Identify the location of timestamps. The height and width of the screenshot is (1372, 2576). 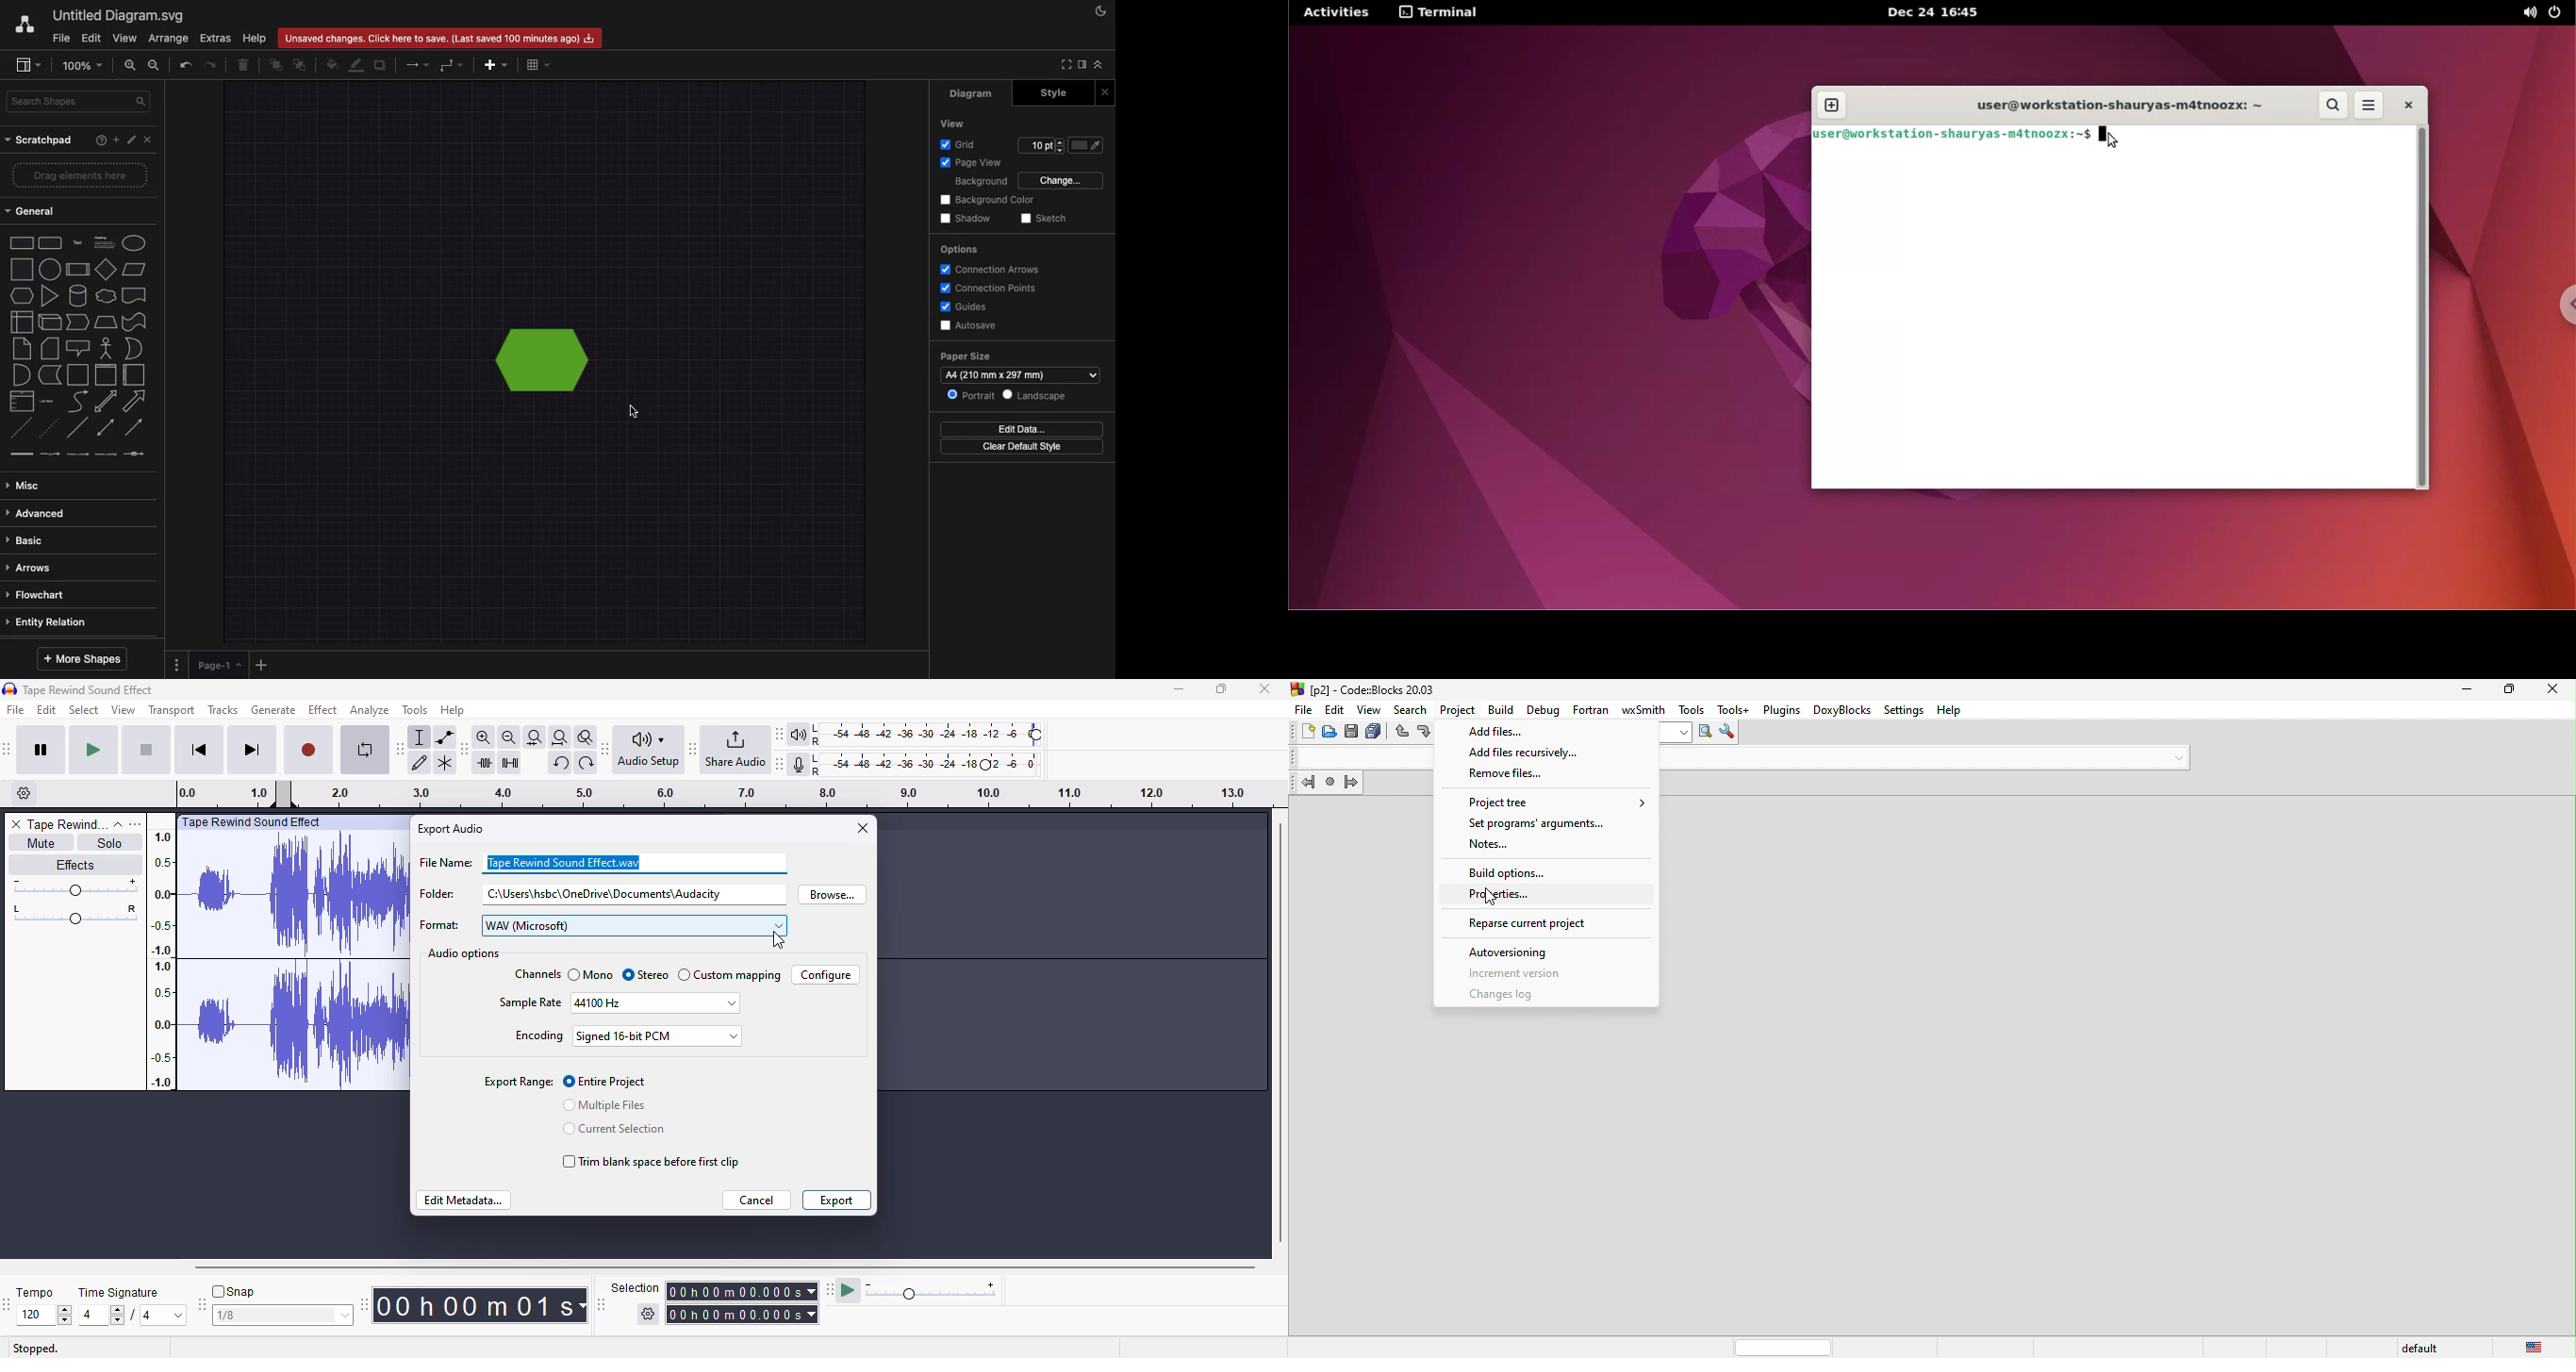
(714, 793).